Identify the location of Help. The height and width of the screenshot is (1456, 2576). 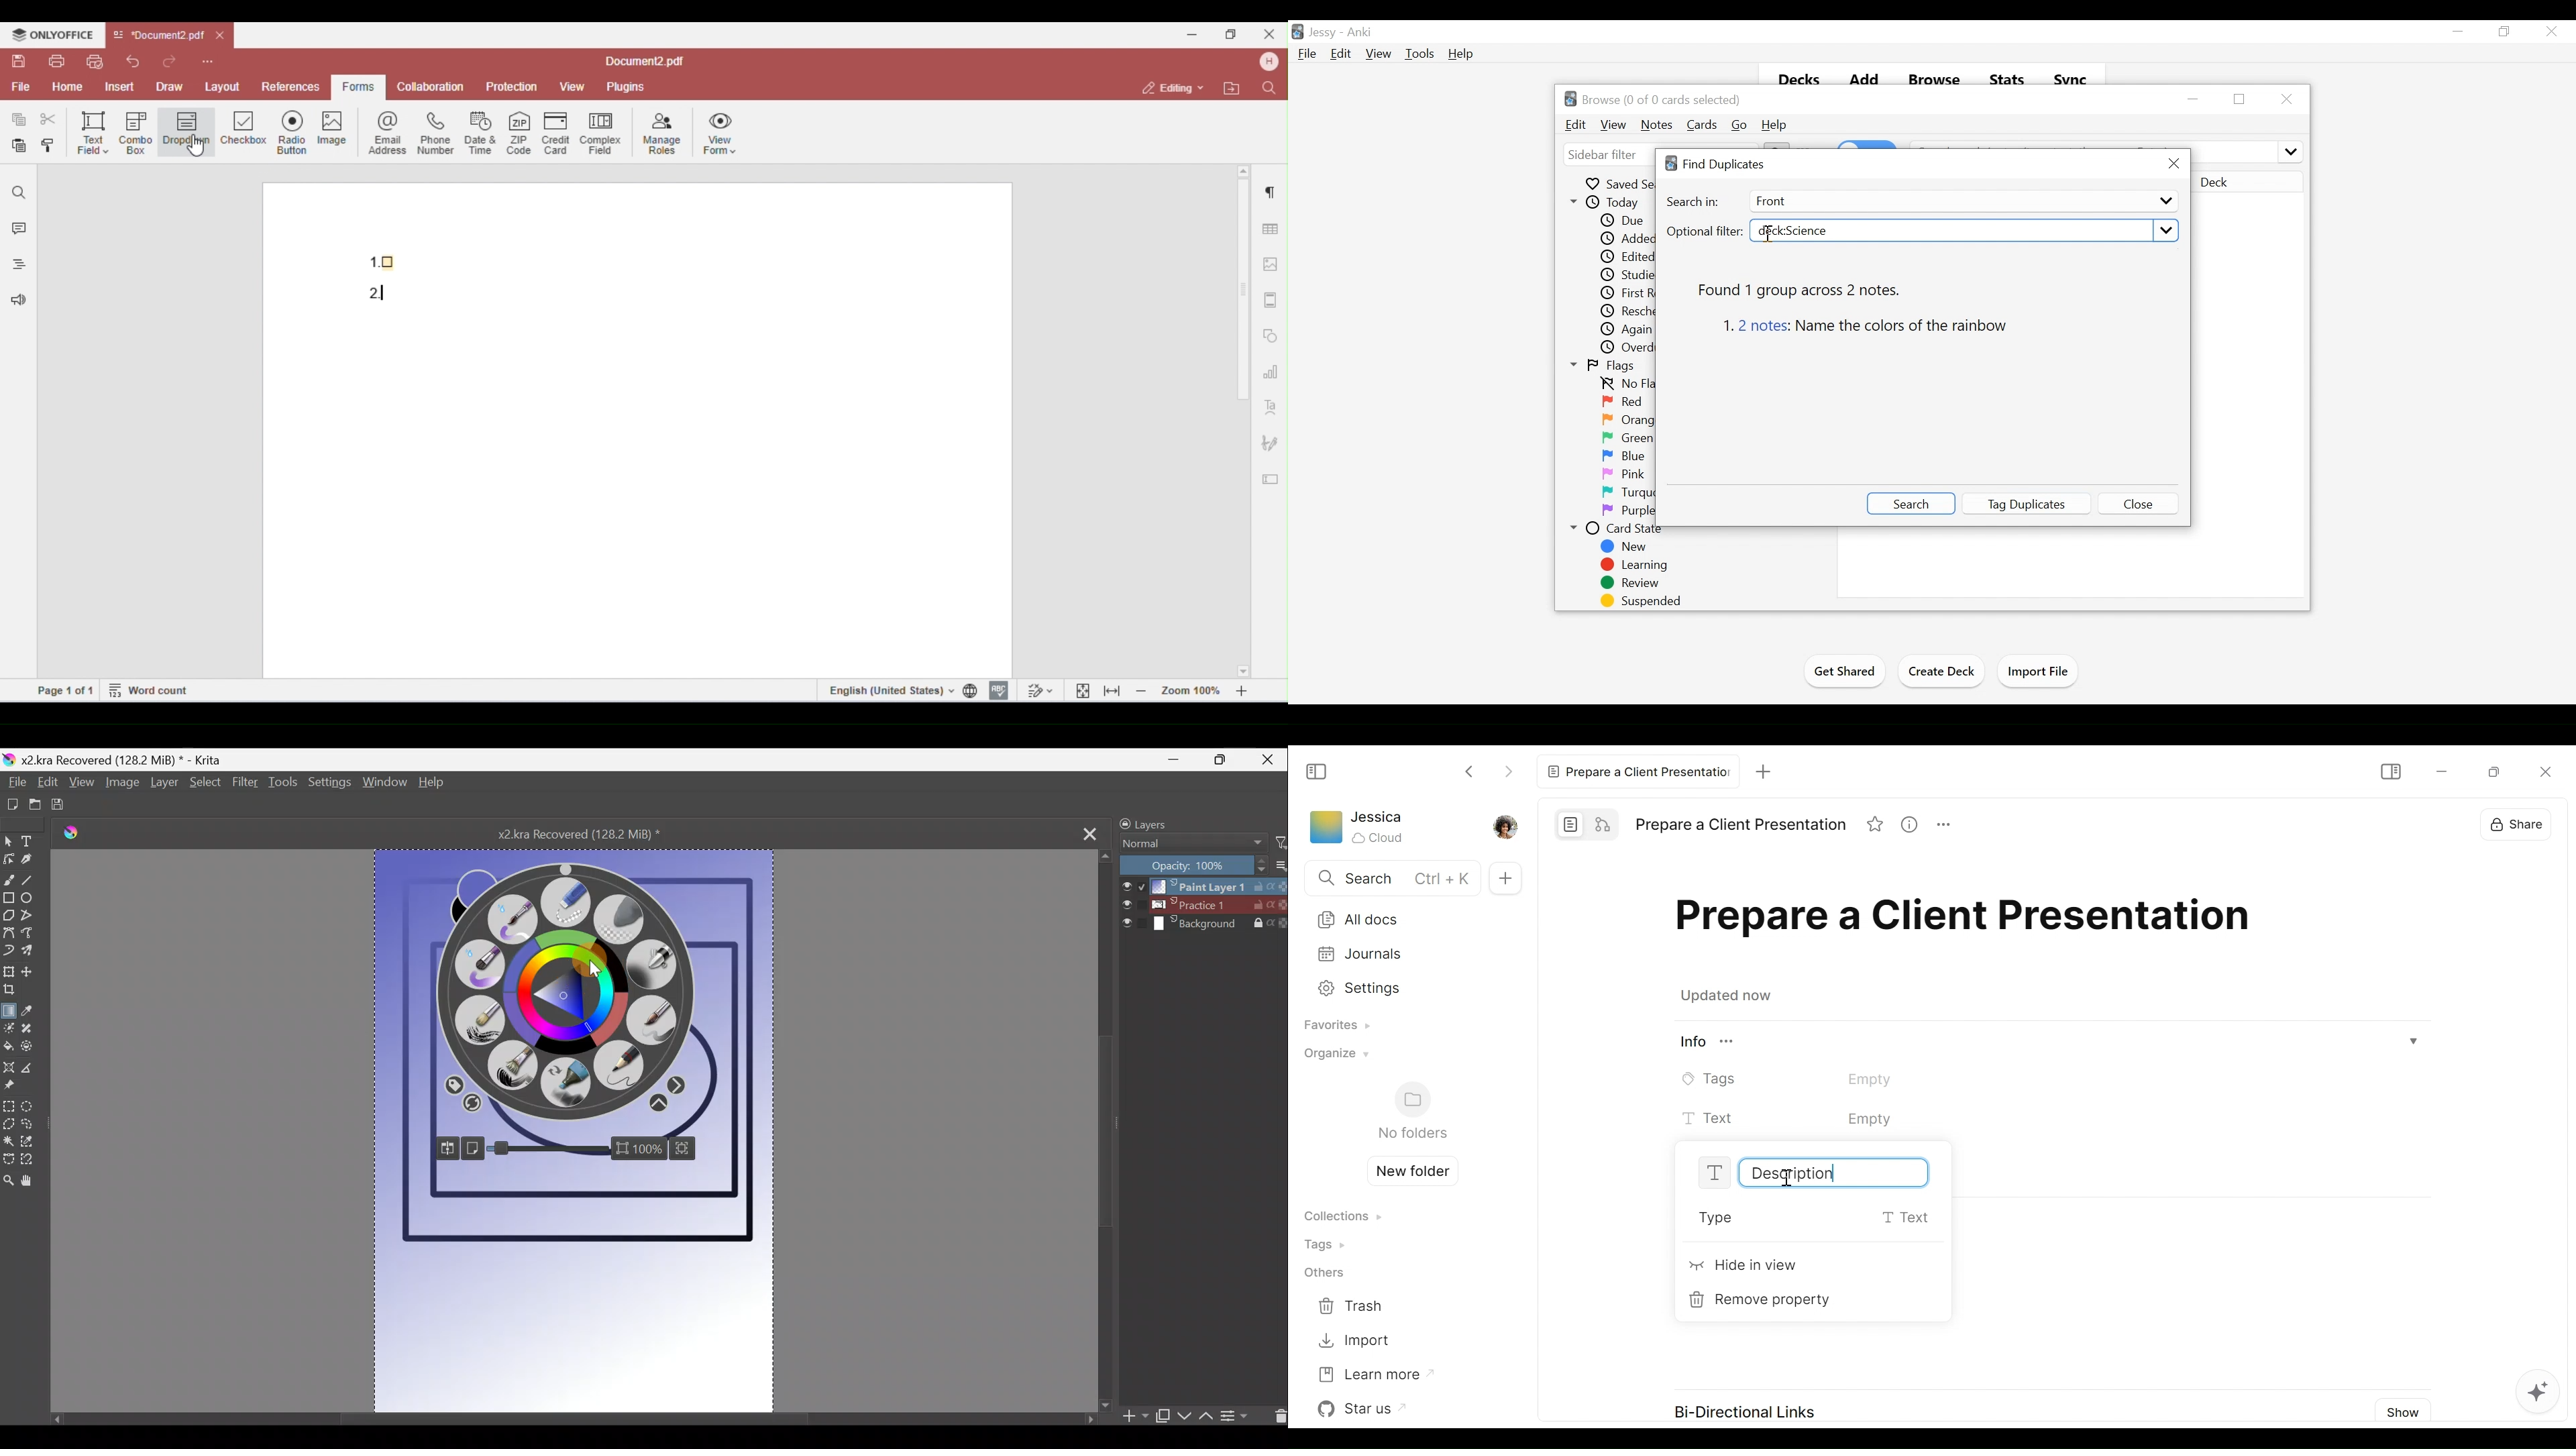
(432, 784).